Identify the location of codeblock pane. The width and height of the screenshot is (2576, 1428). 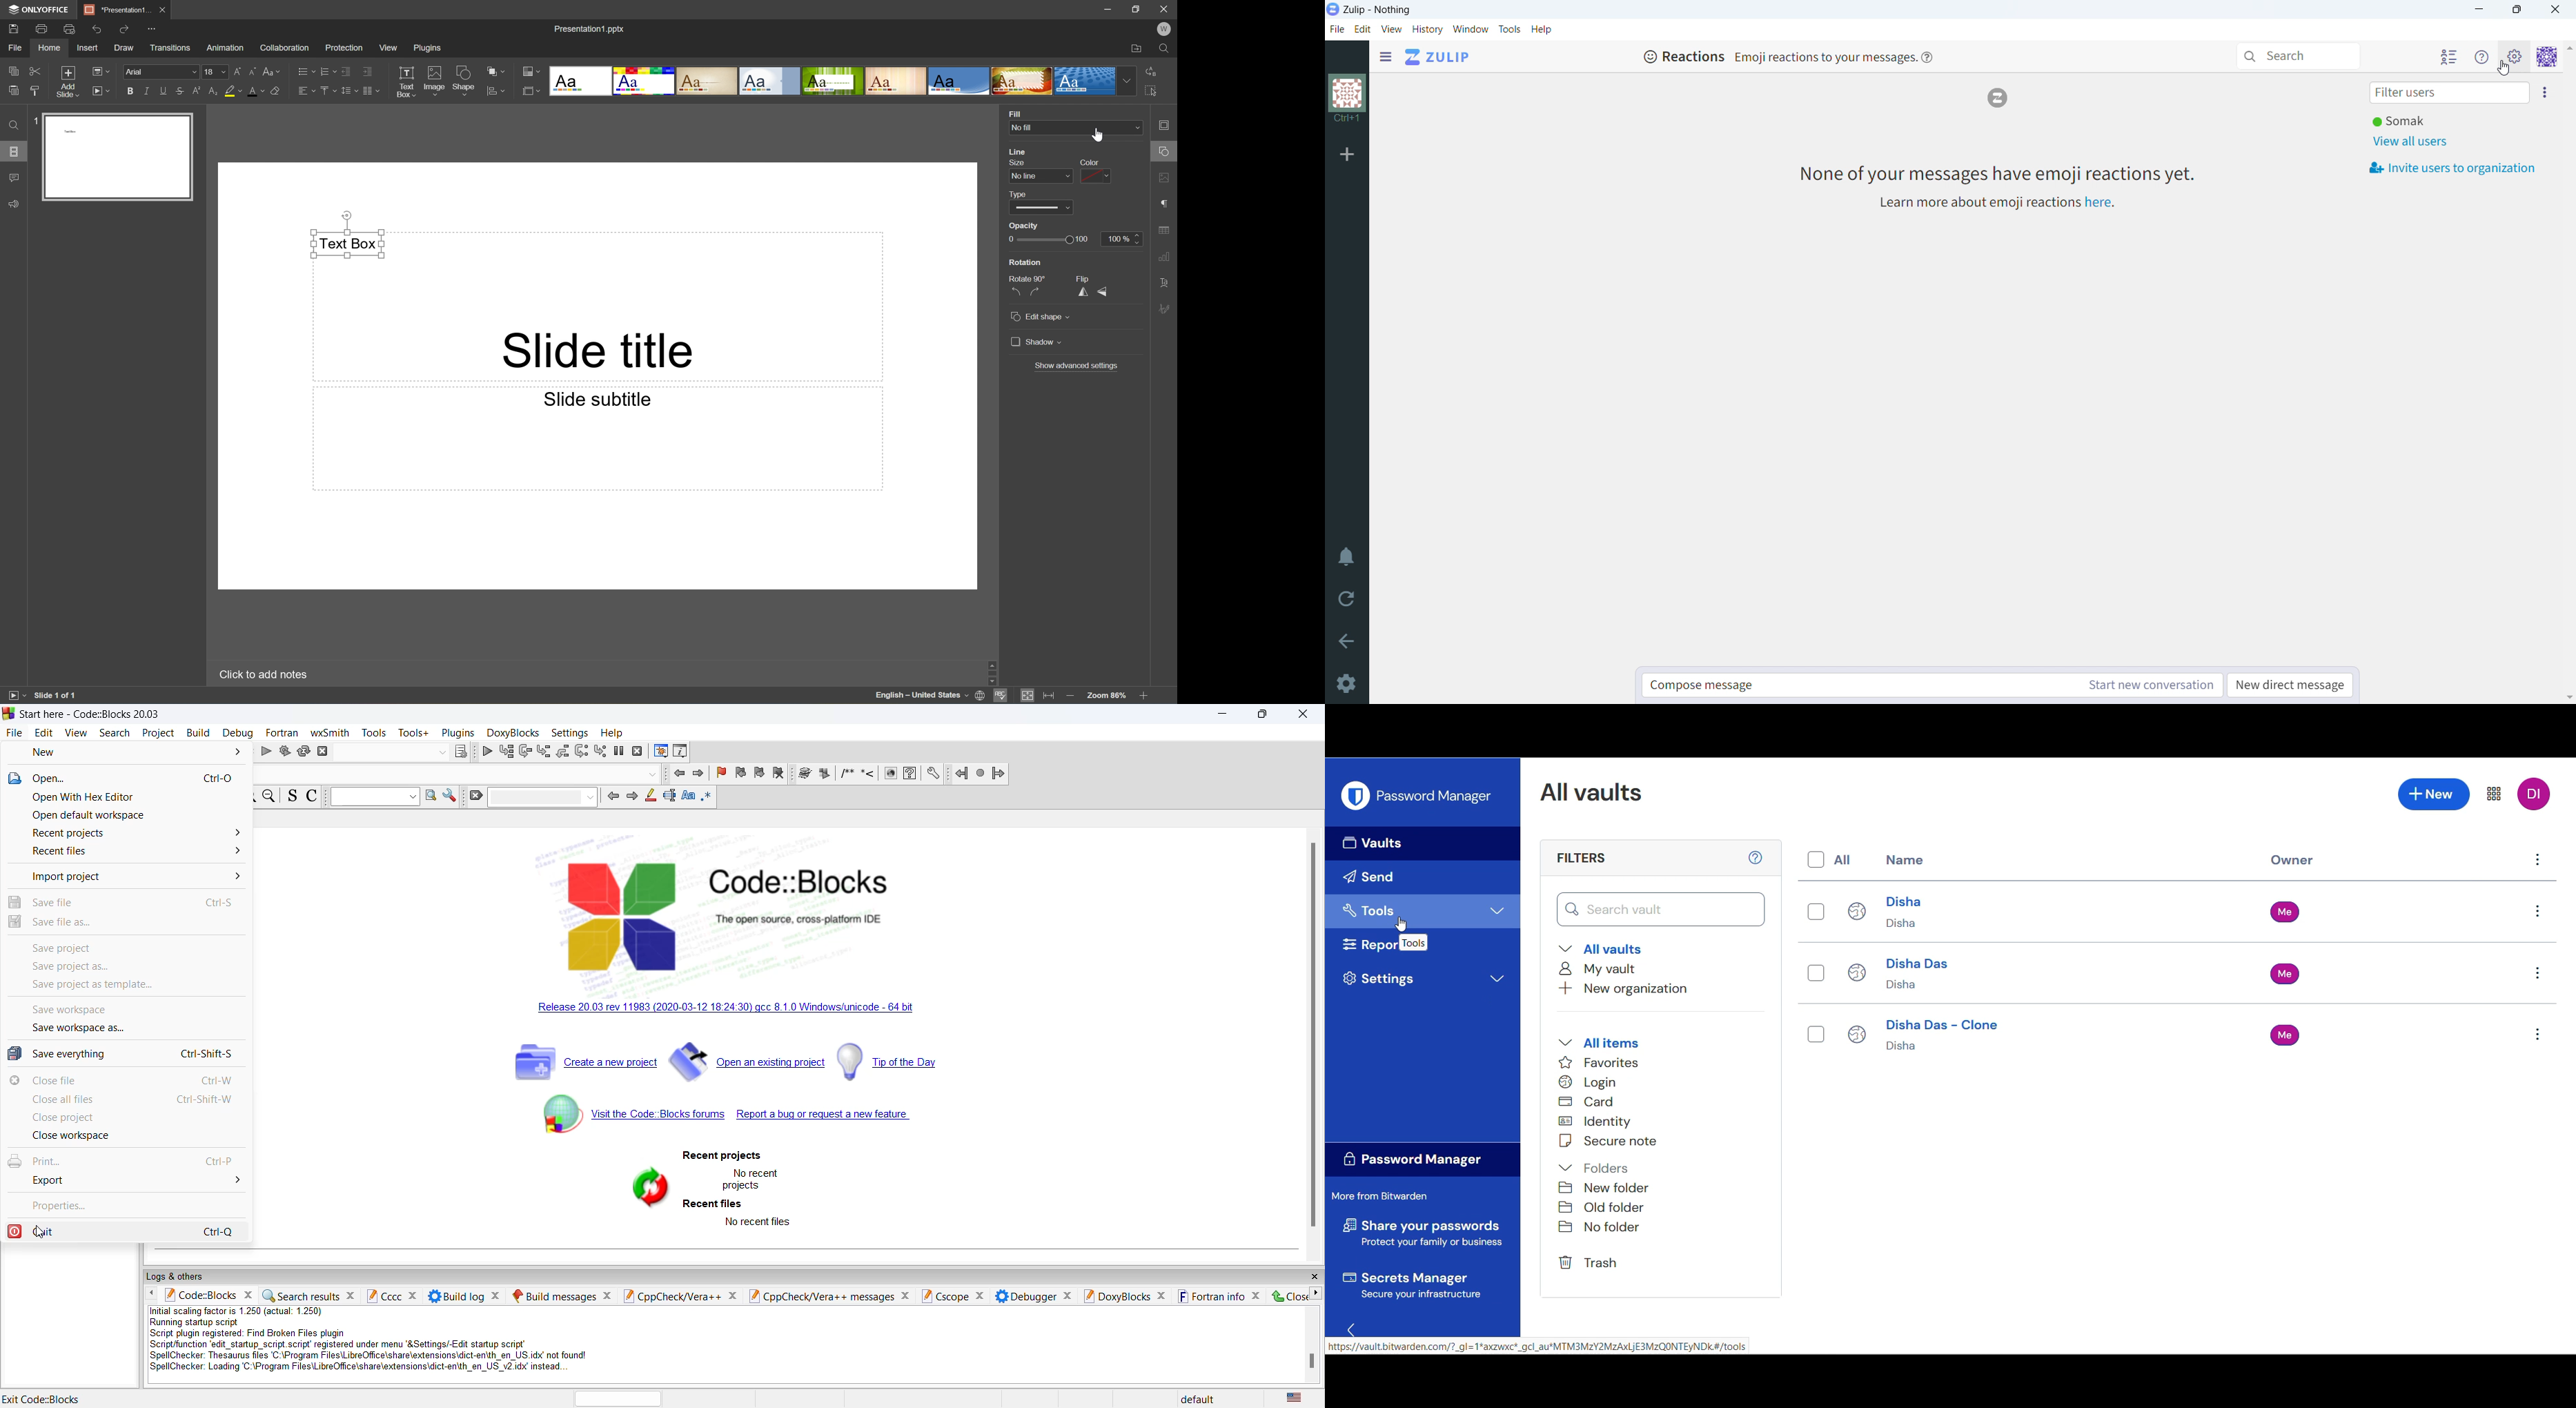
(208, 1296).